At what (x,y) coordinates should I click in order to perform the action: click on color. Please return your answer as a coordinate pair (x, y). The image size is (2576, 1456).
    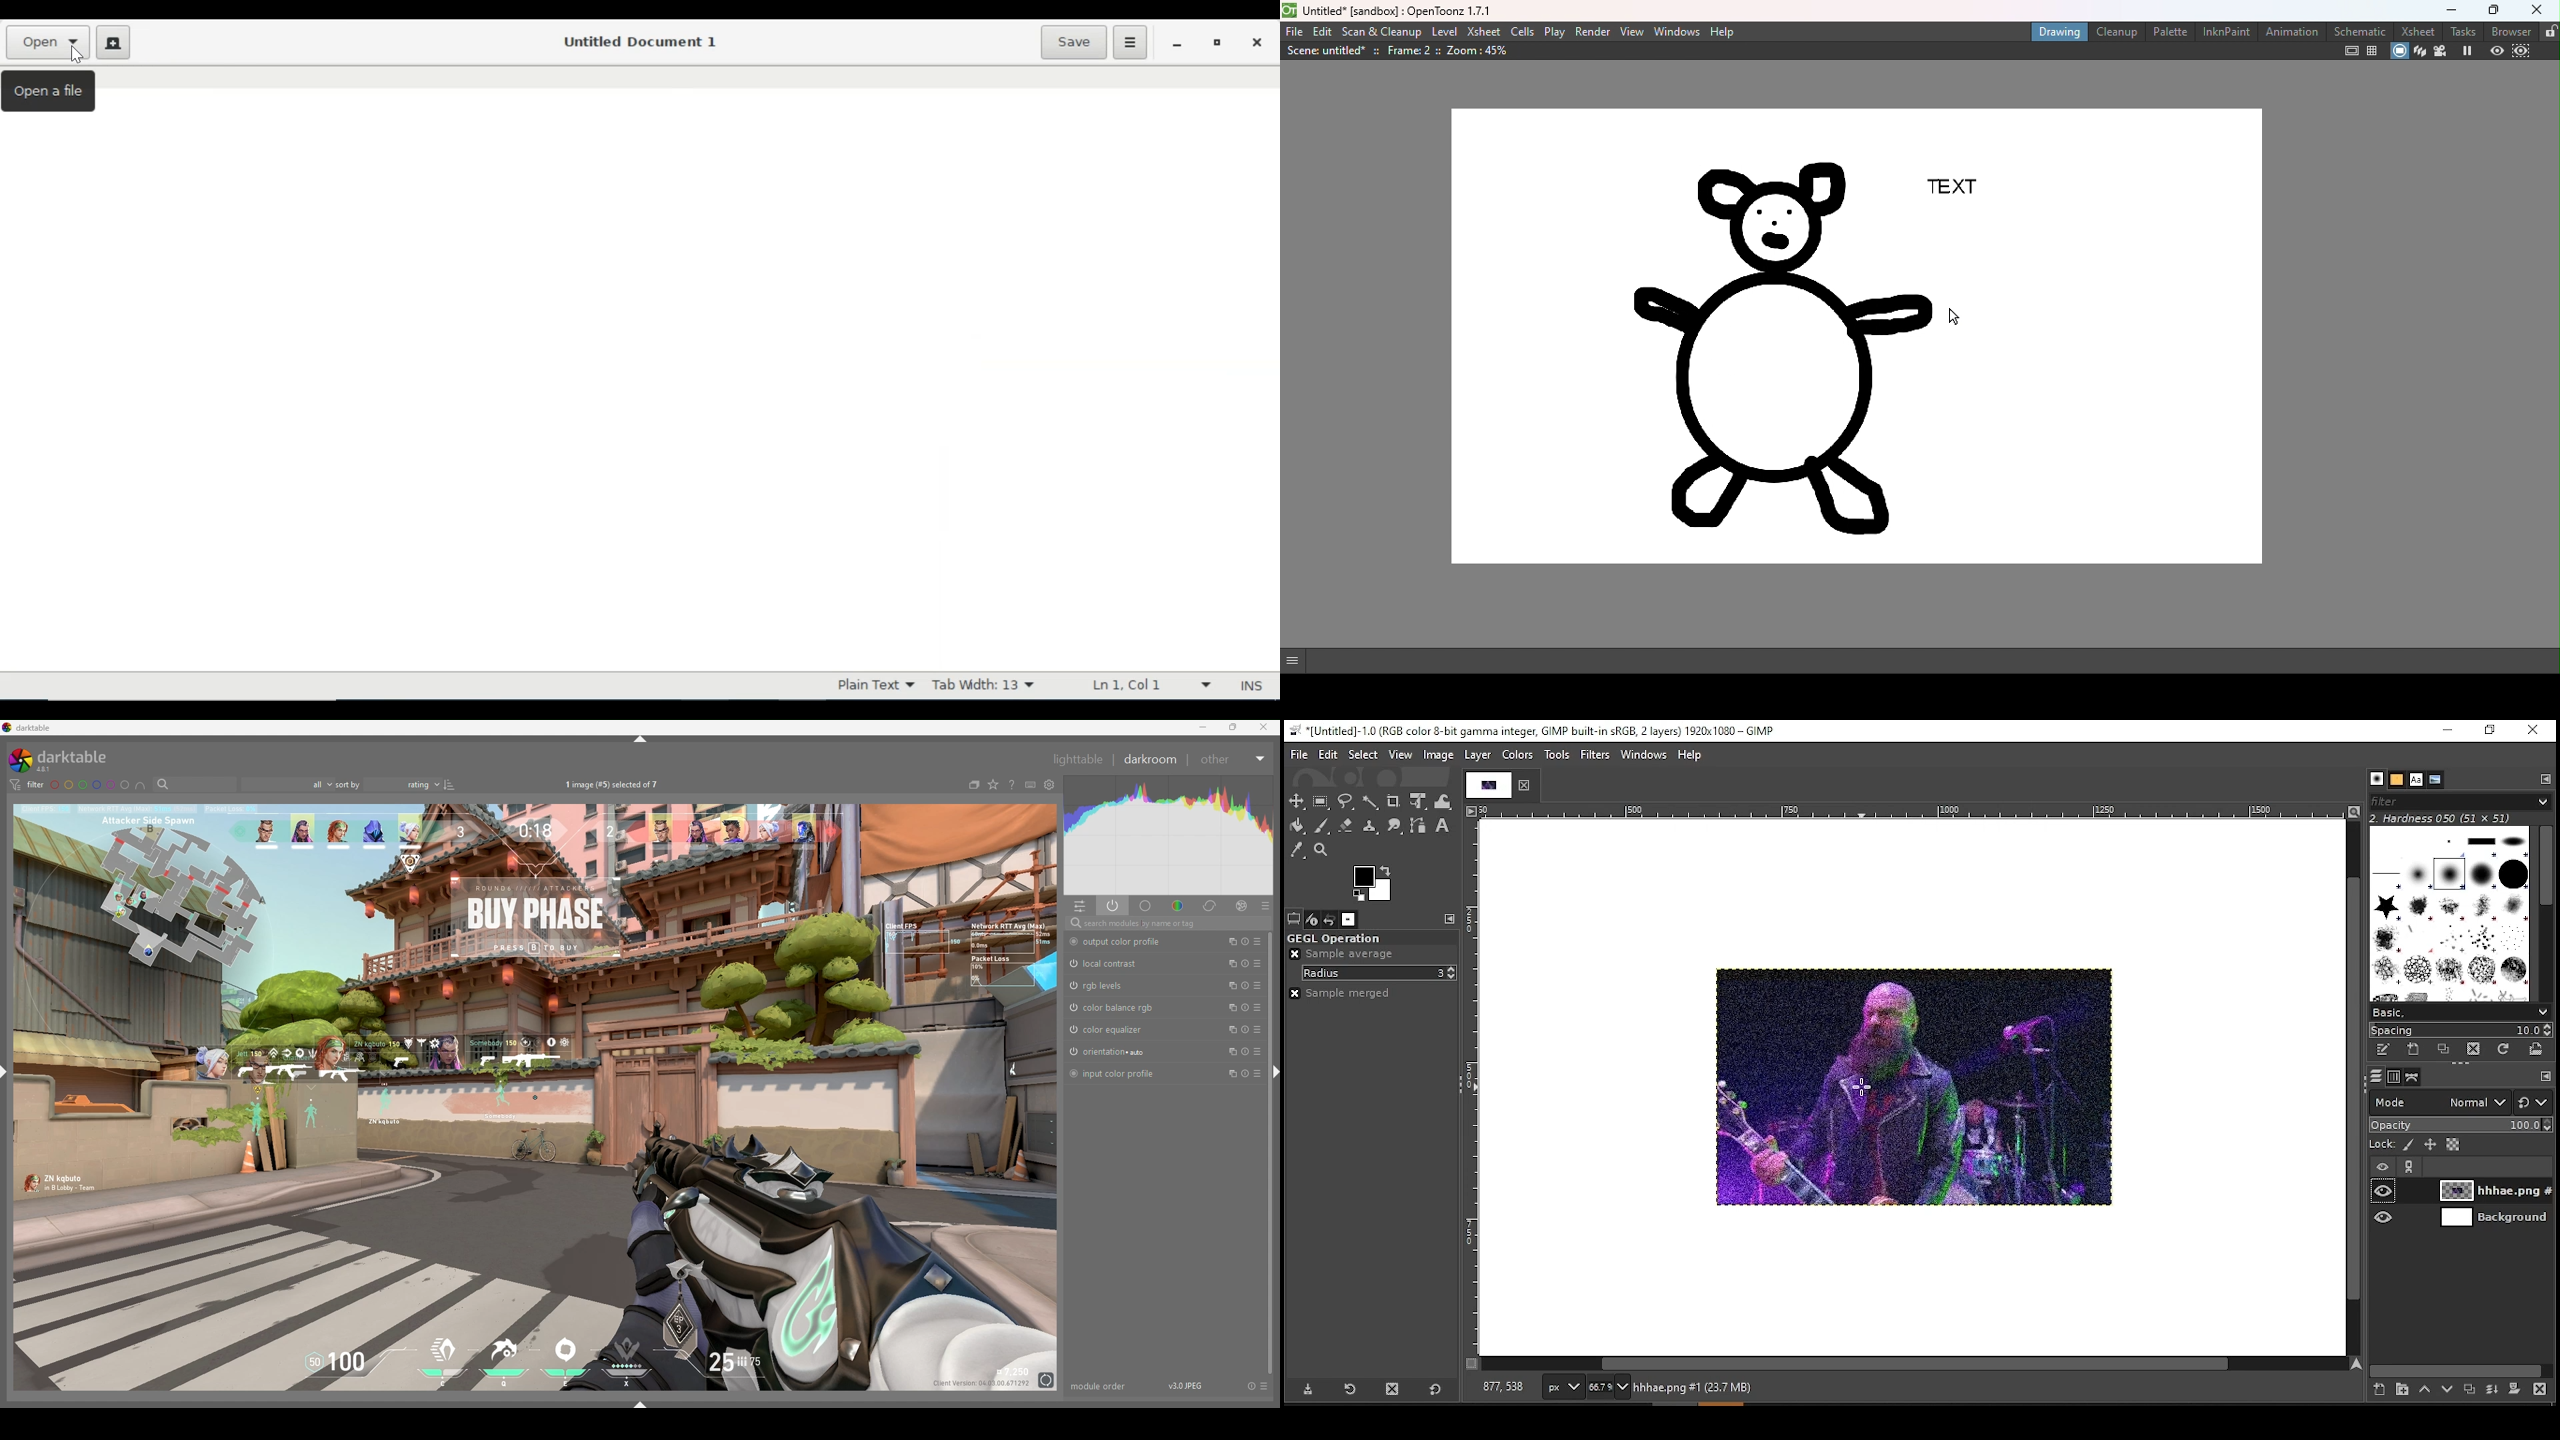
    Looking at the image, I should click on (1179, 905).